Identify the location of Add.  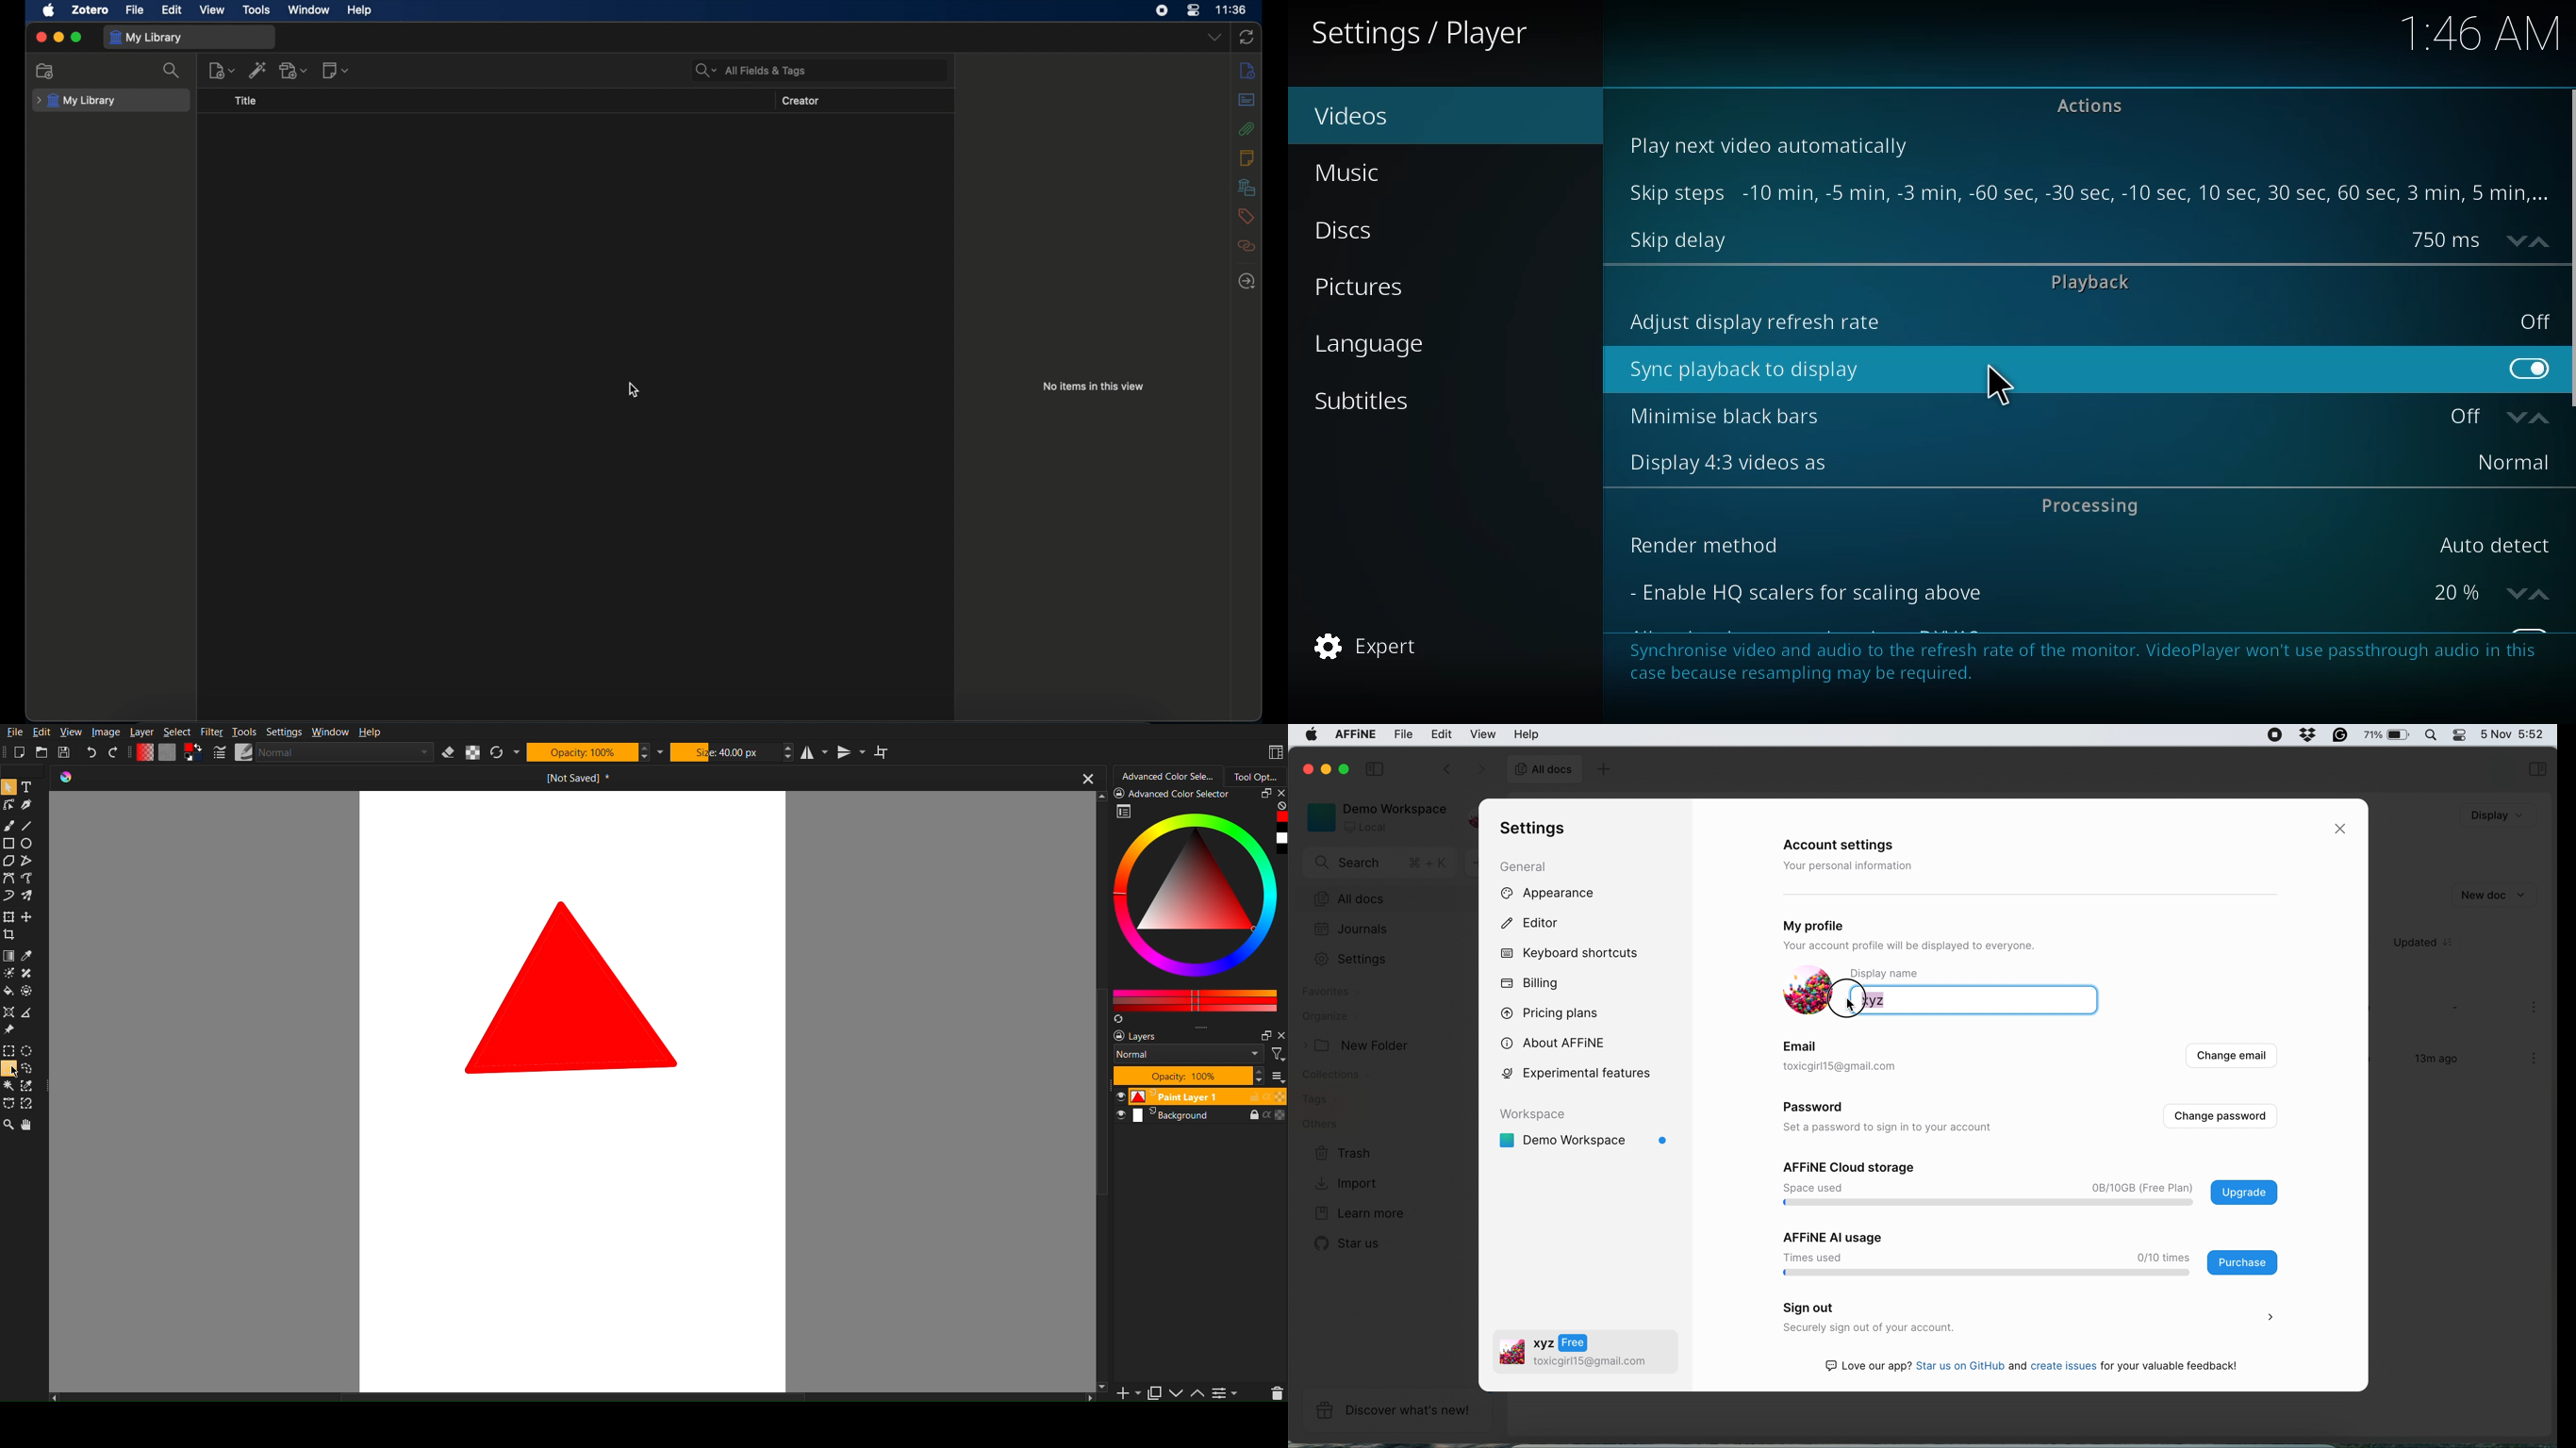
(1124, 1394).